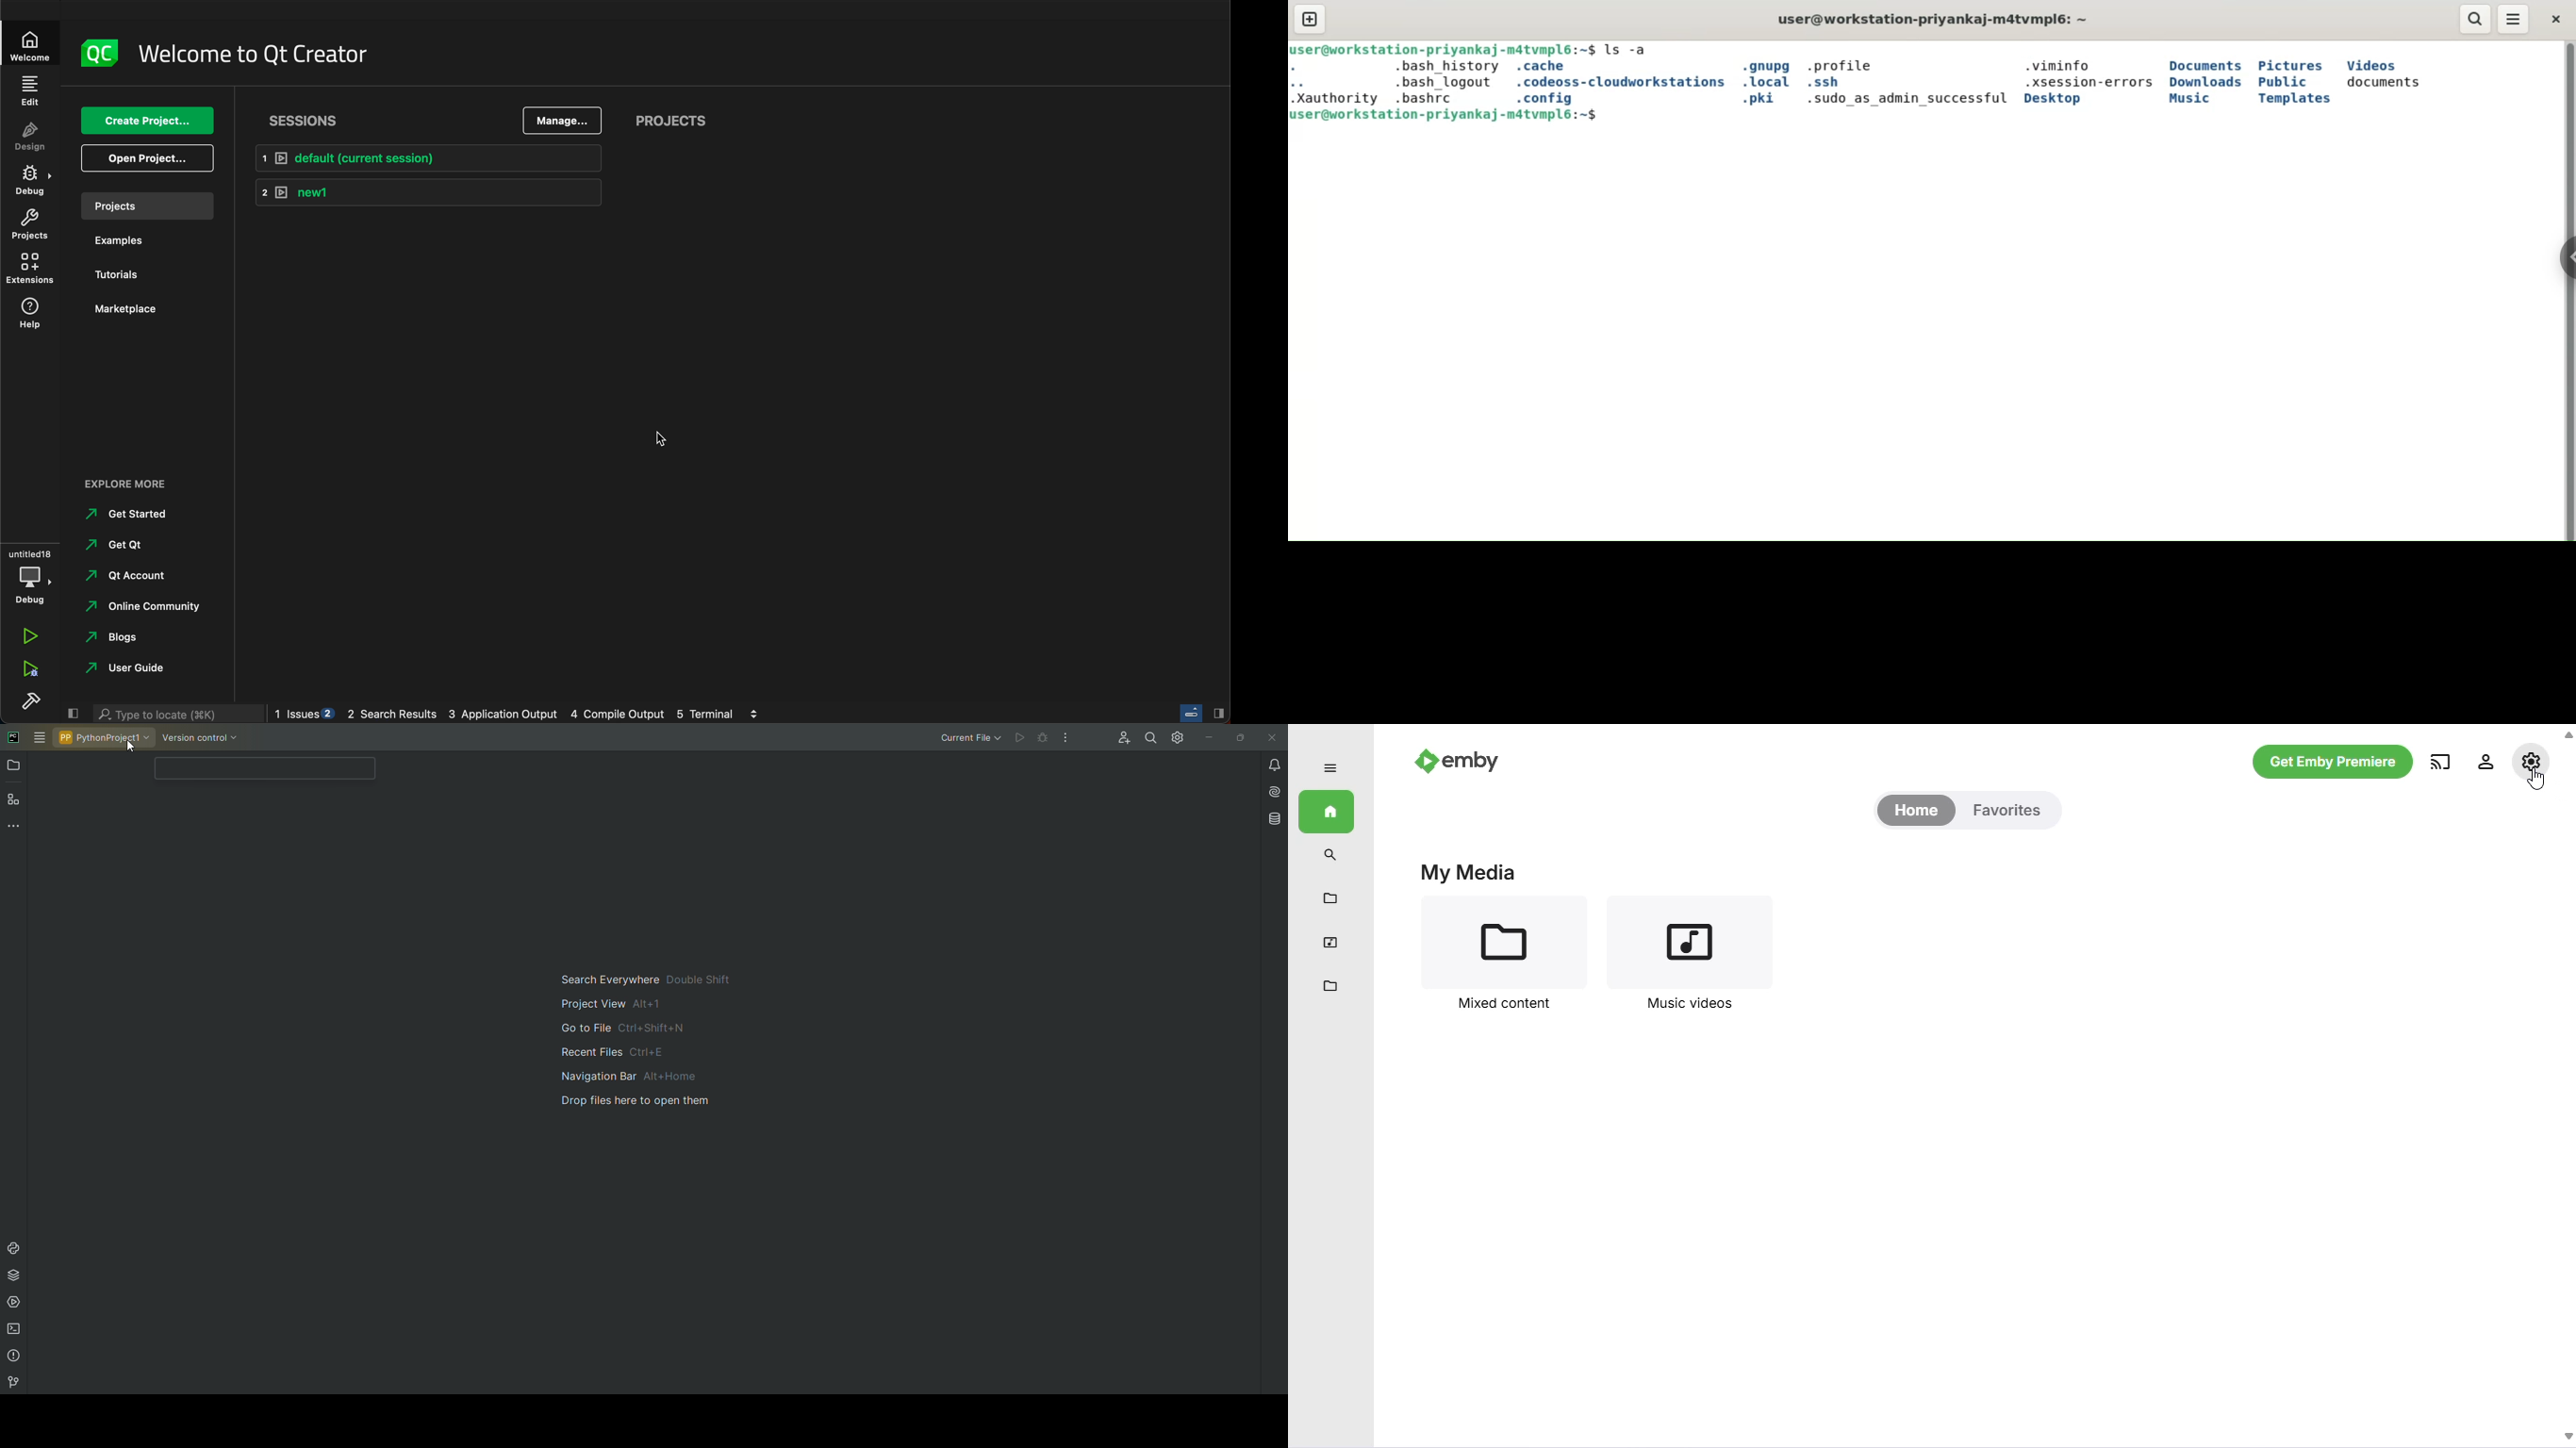  Describe the element at coordinates (563, 122) in the screenshot. I see `manage` at that location.